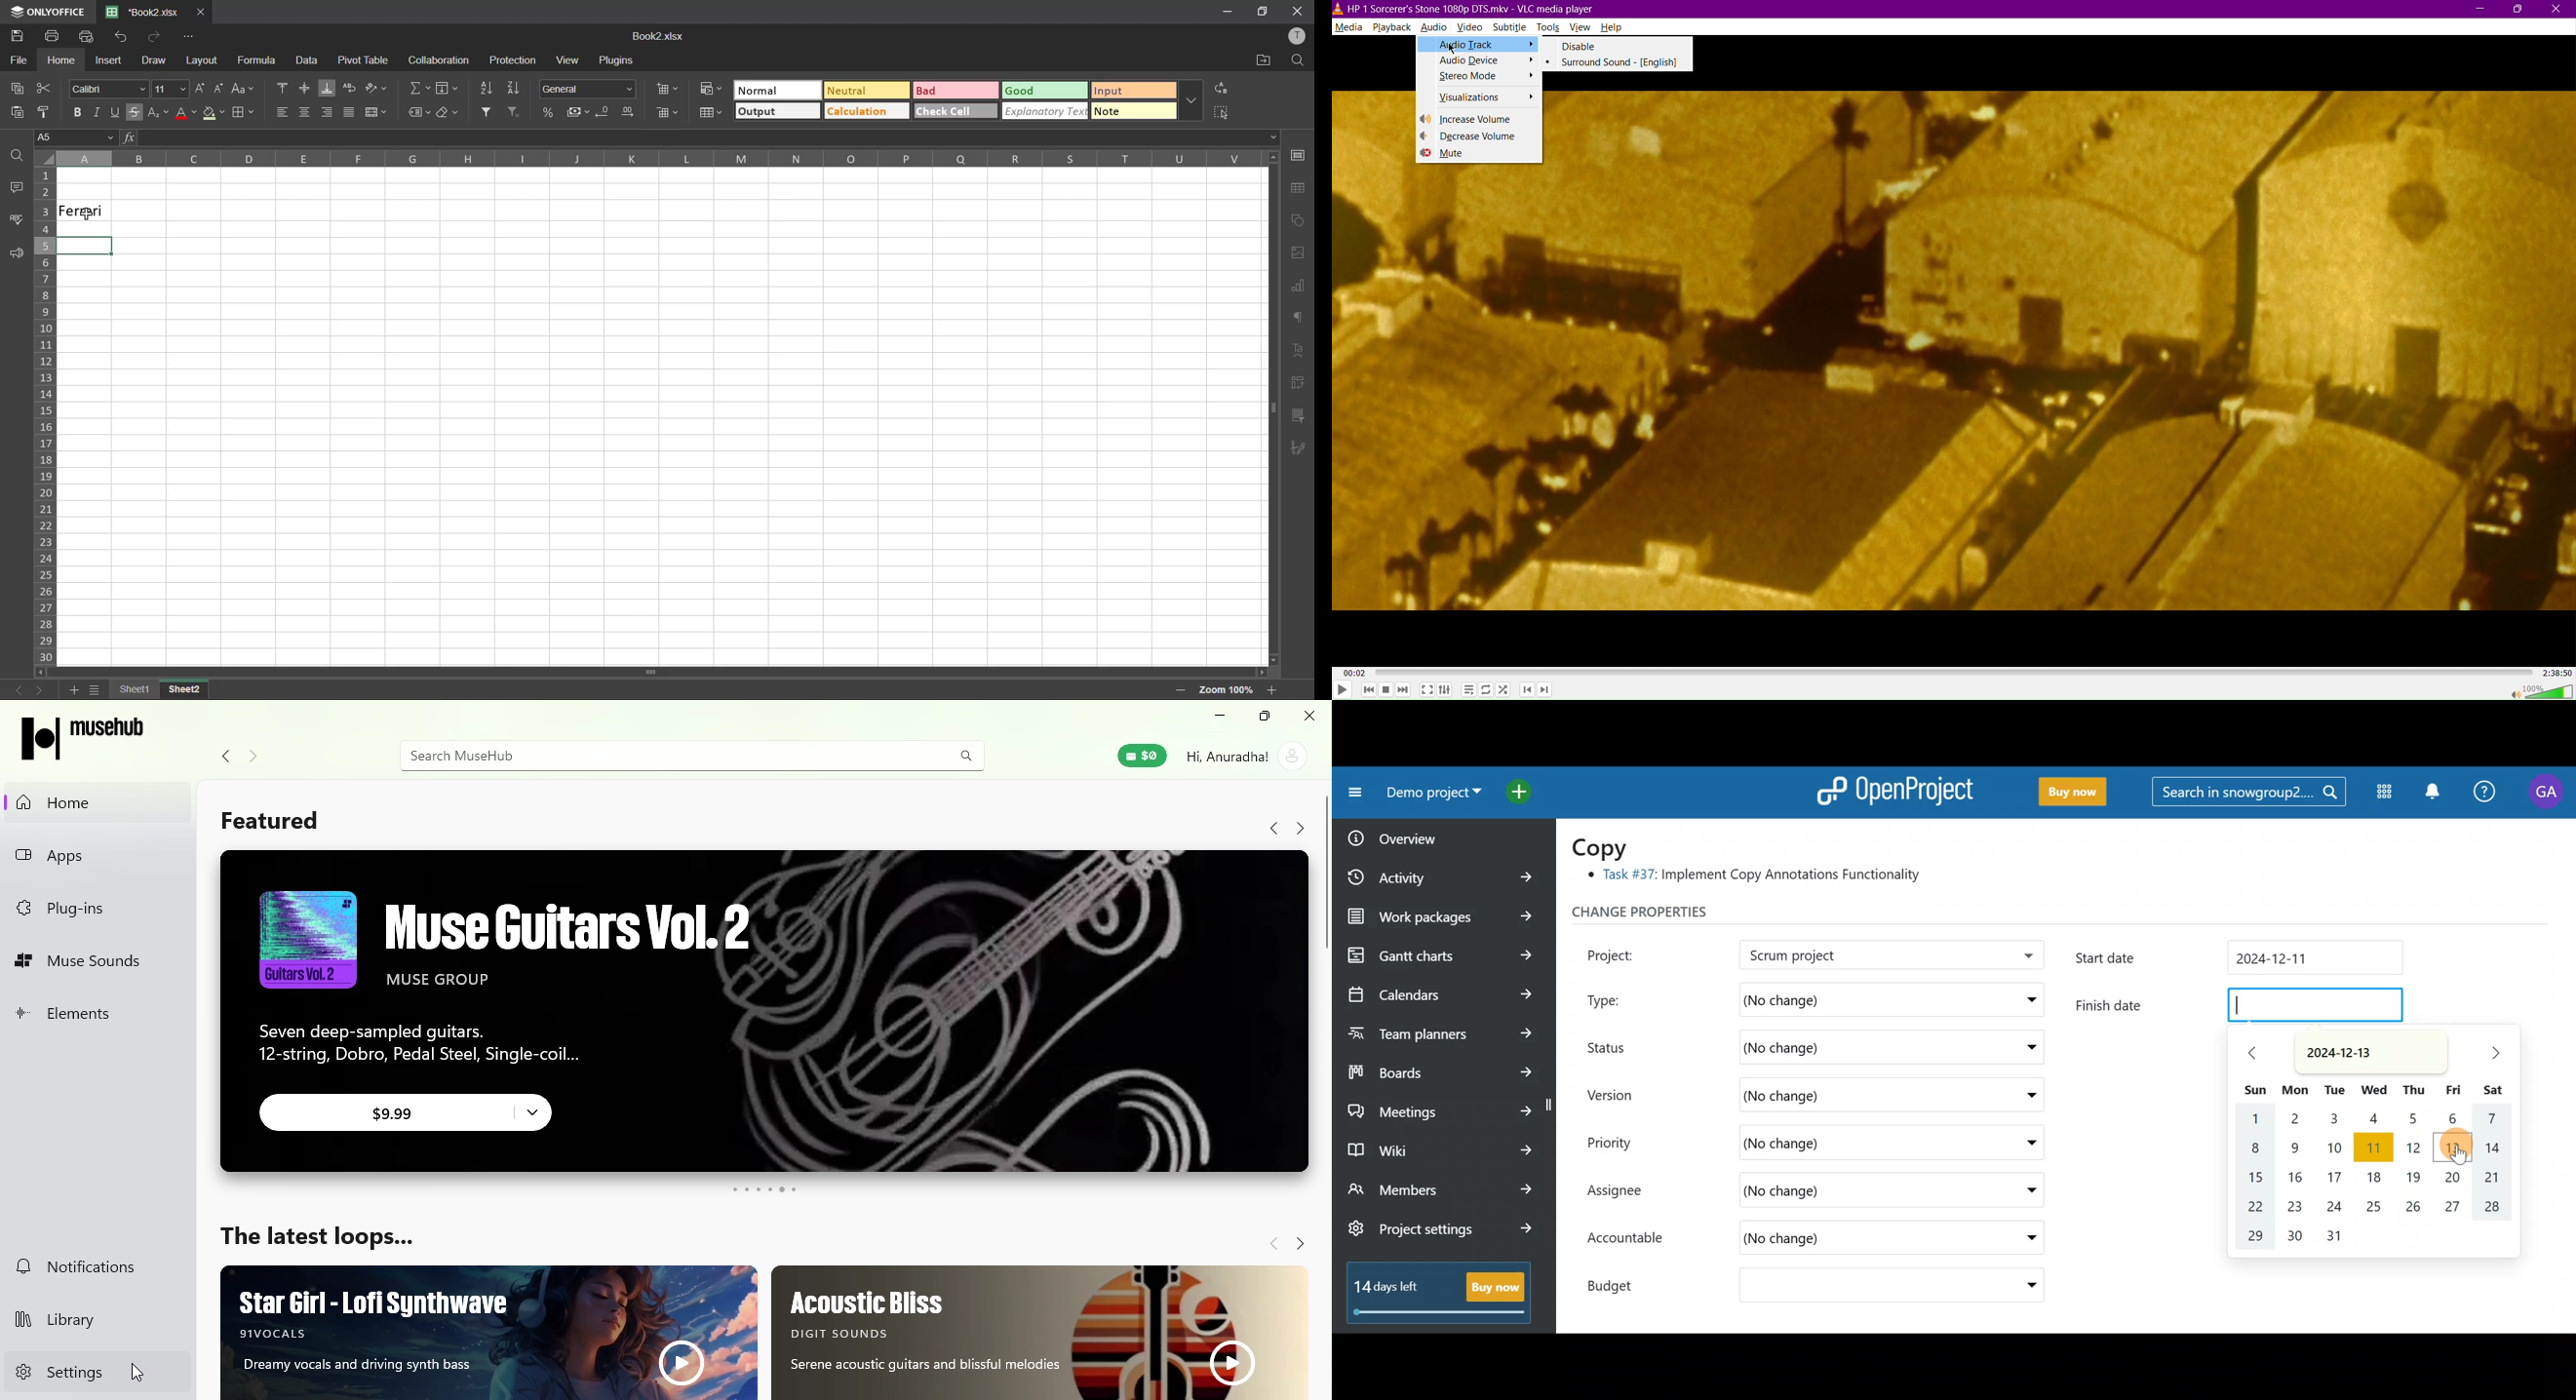 This screenshot has height=1400, width=2576. What do you see at coordinates (110, 88) in the screenshot?
I see `font style` at bounding box center [110, 88].